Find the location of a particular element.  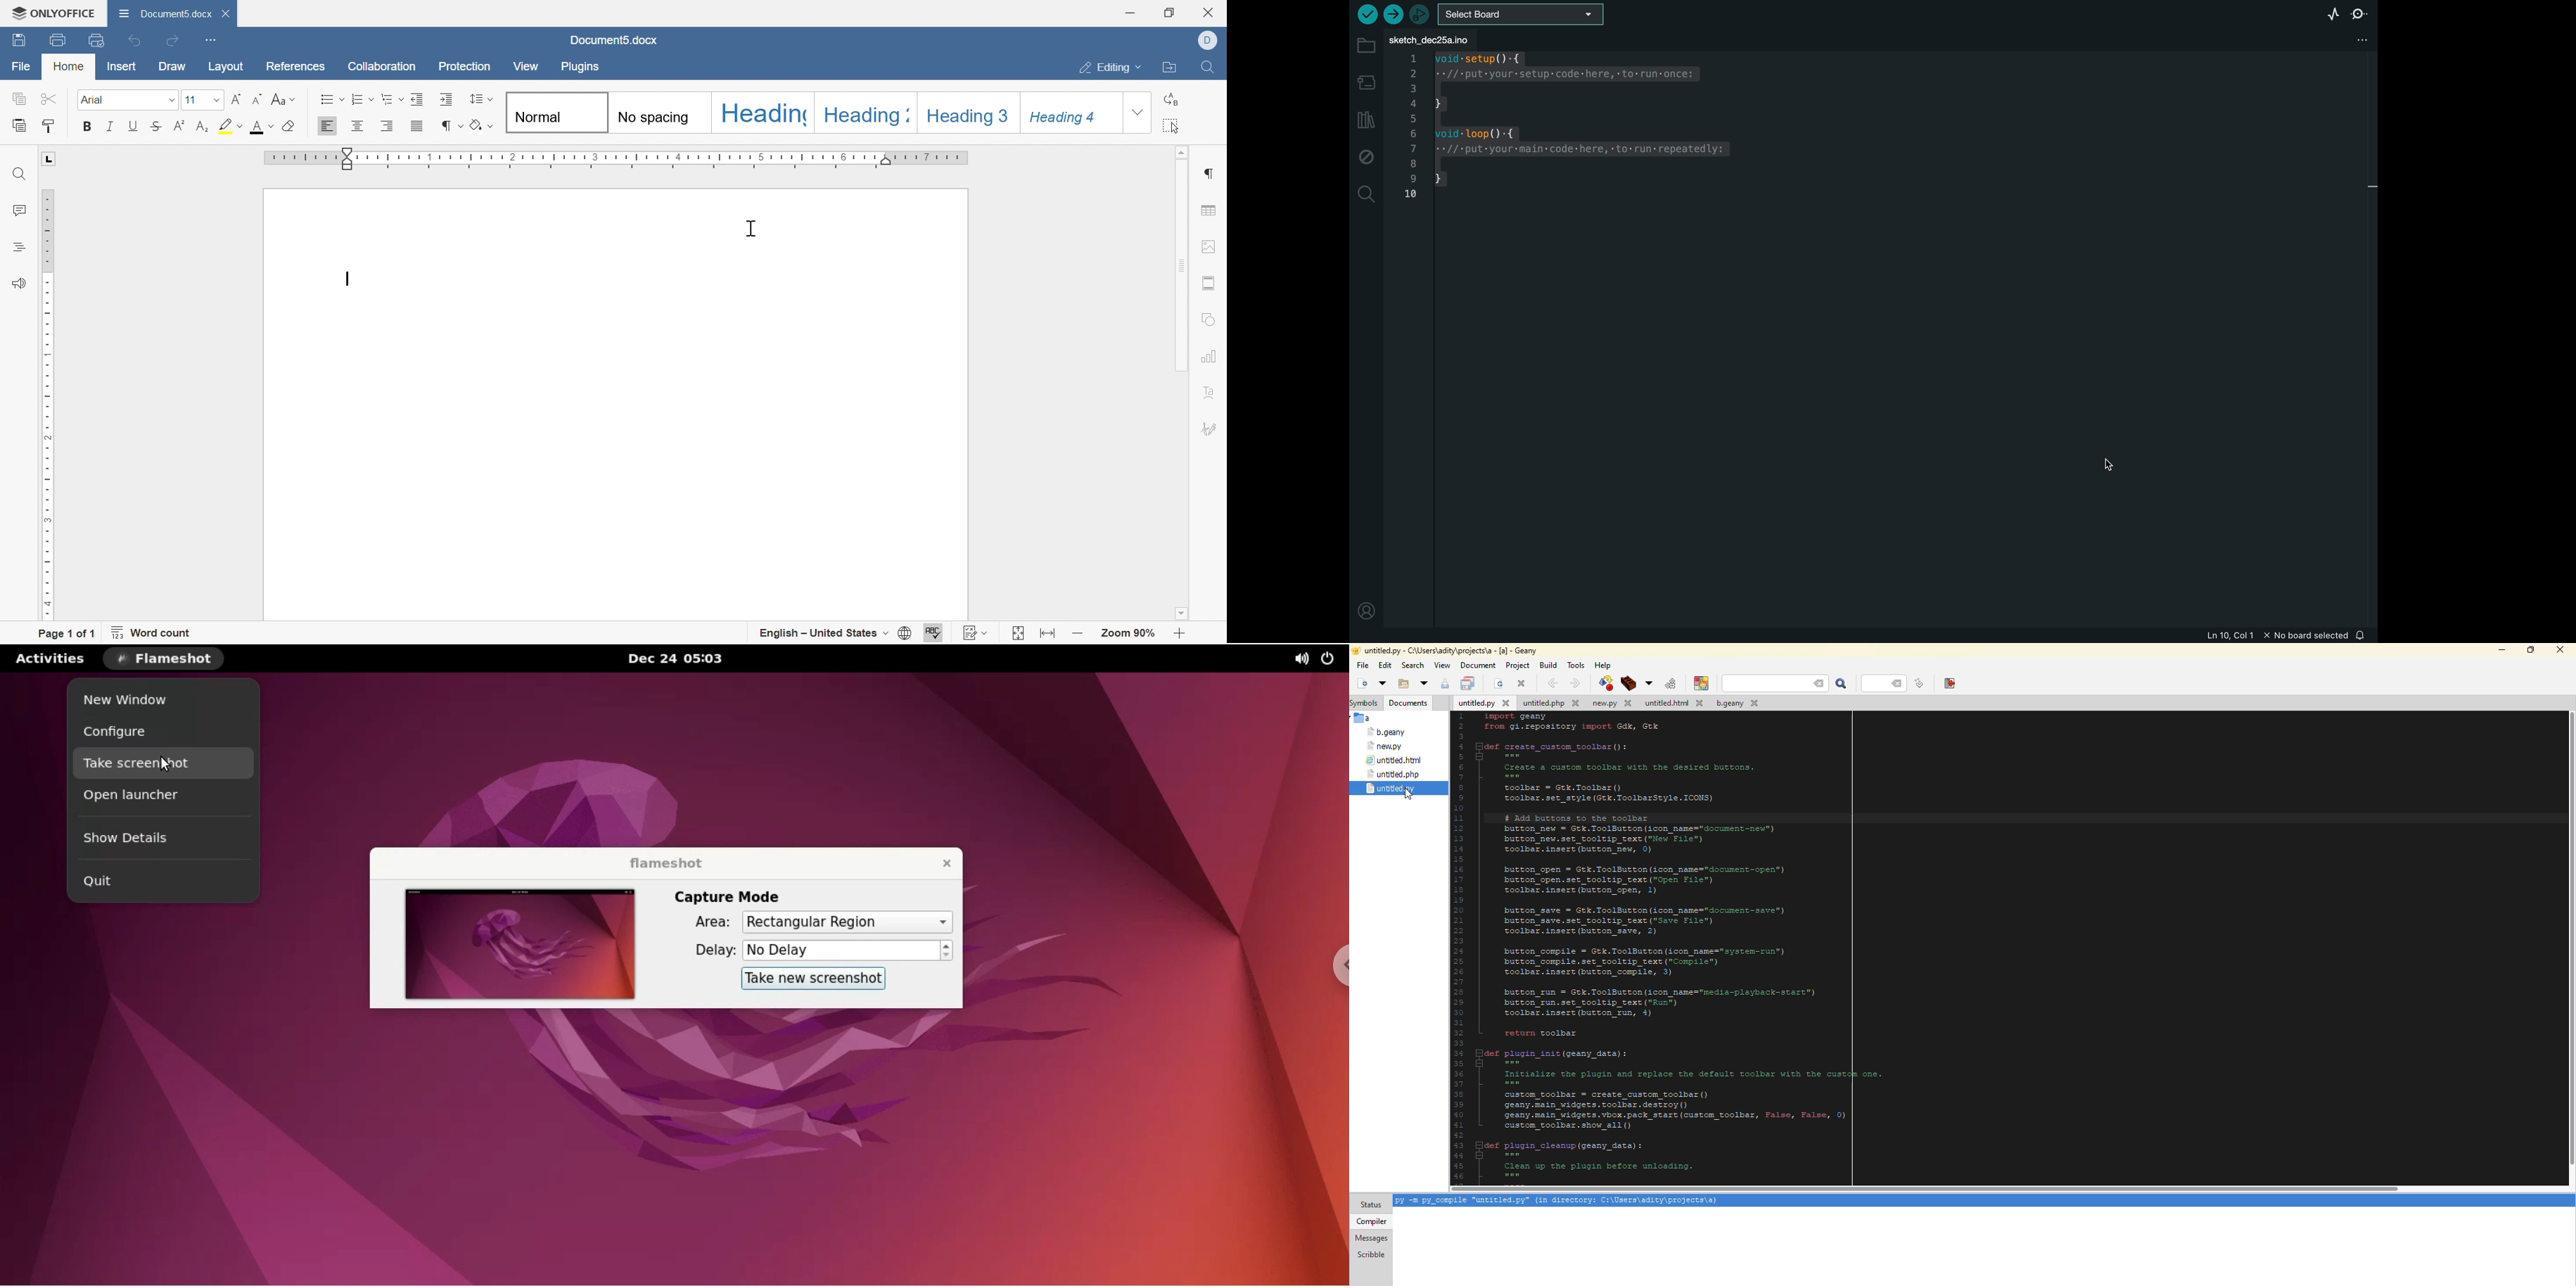

open launcher is located at coordinates (158, 798).